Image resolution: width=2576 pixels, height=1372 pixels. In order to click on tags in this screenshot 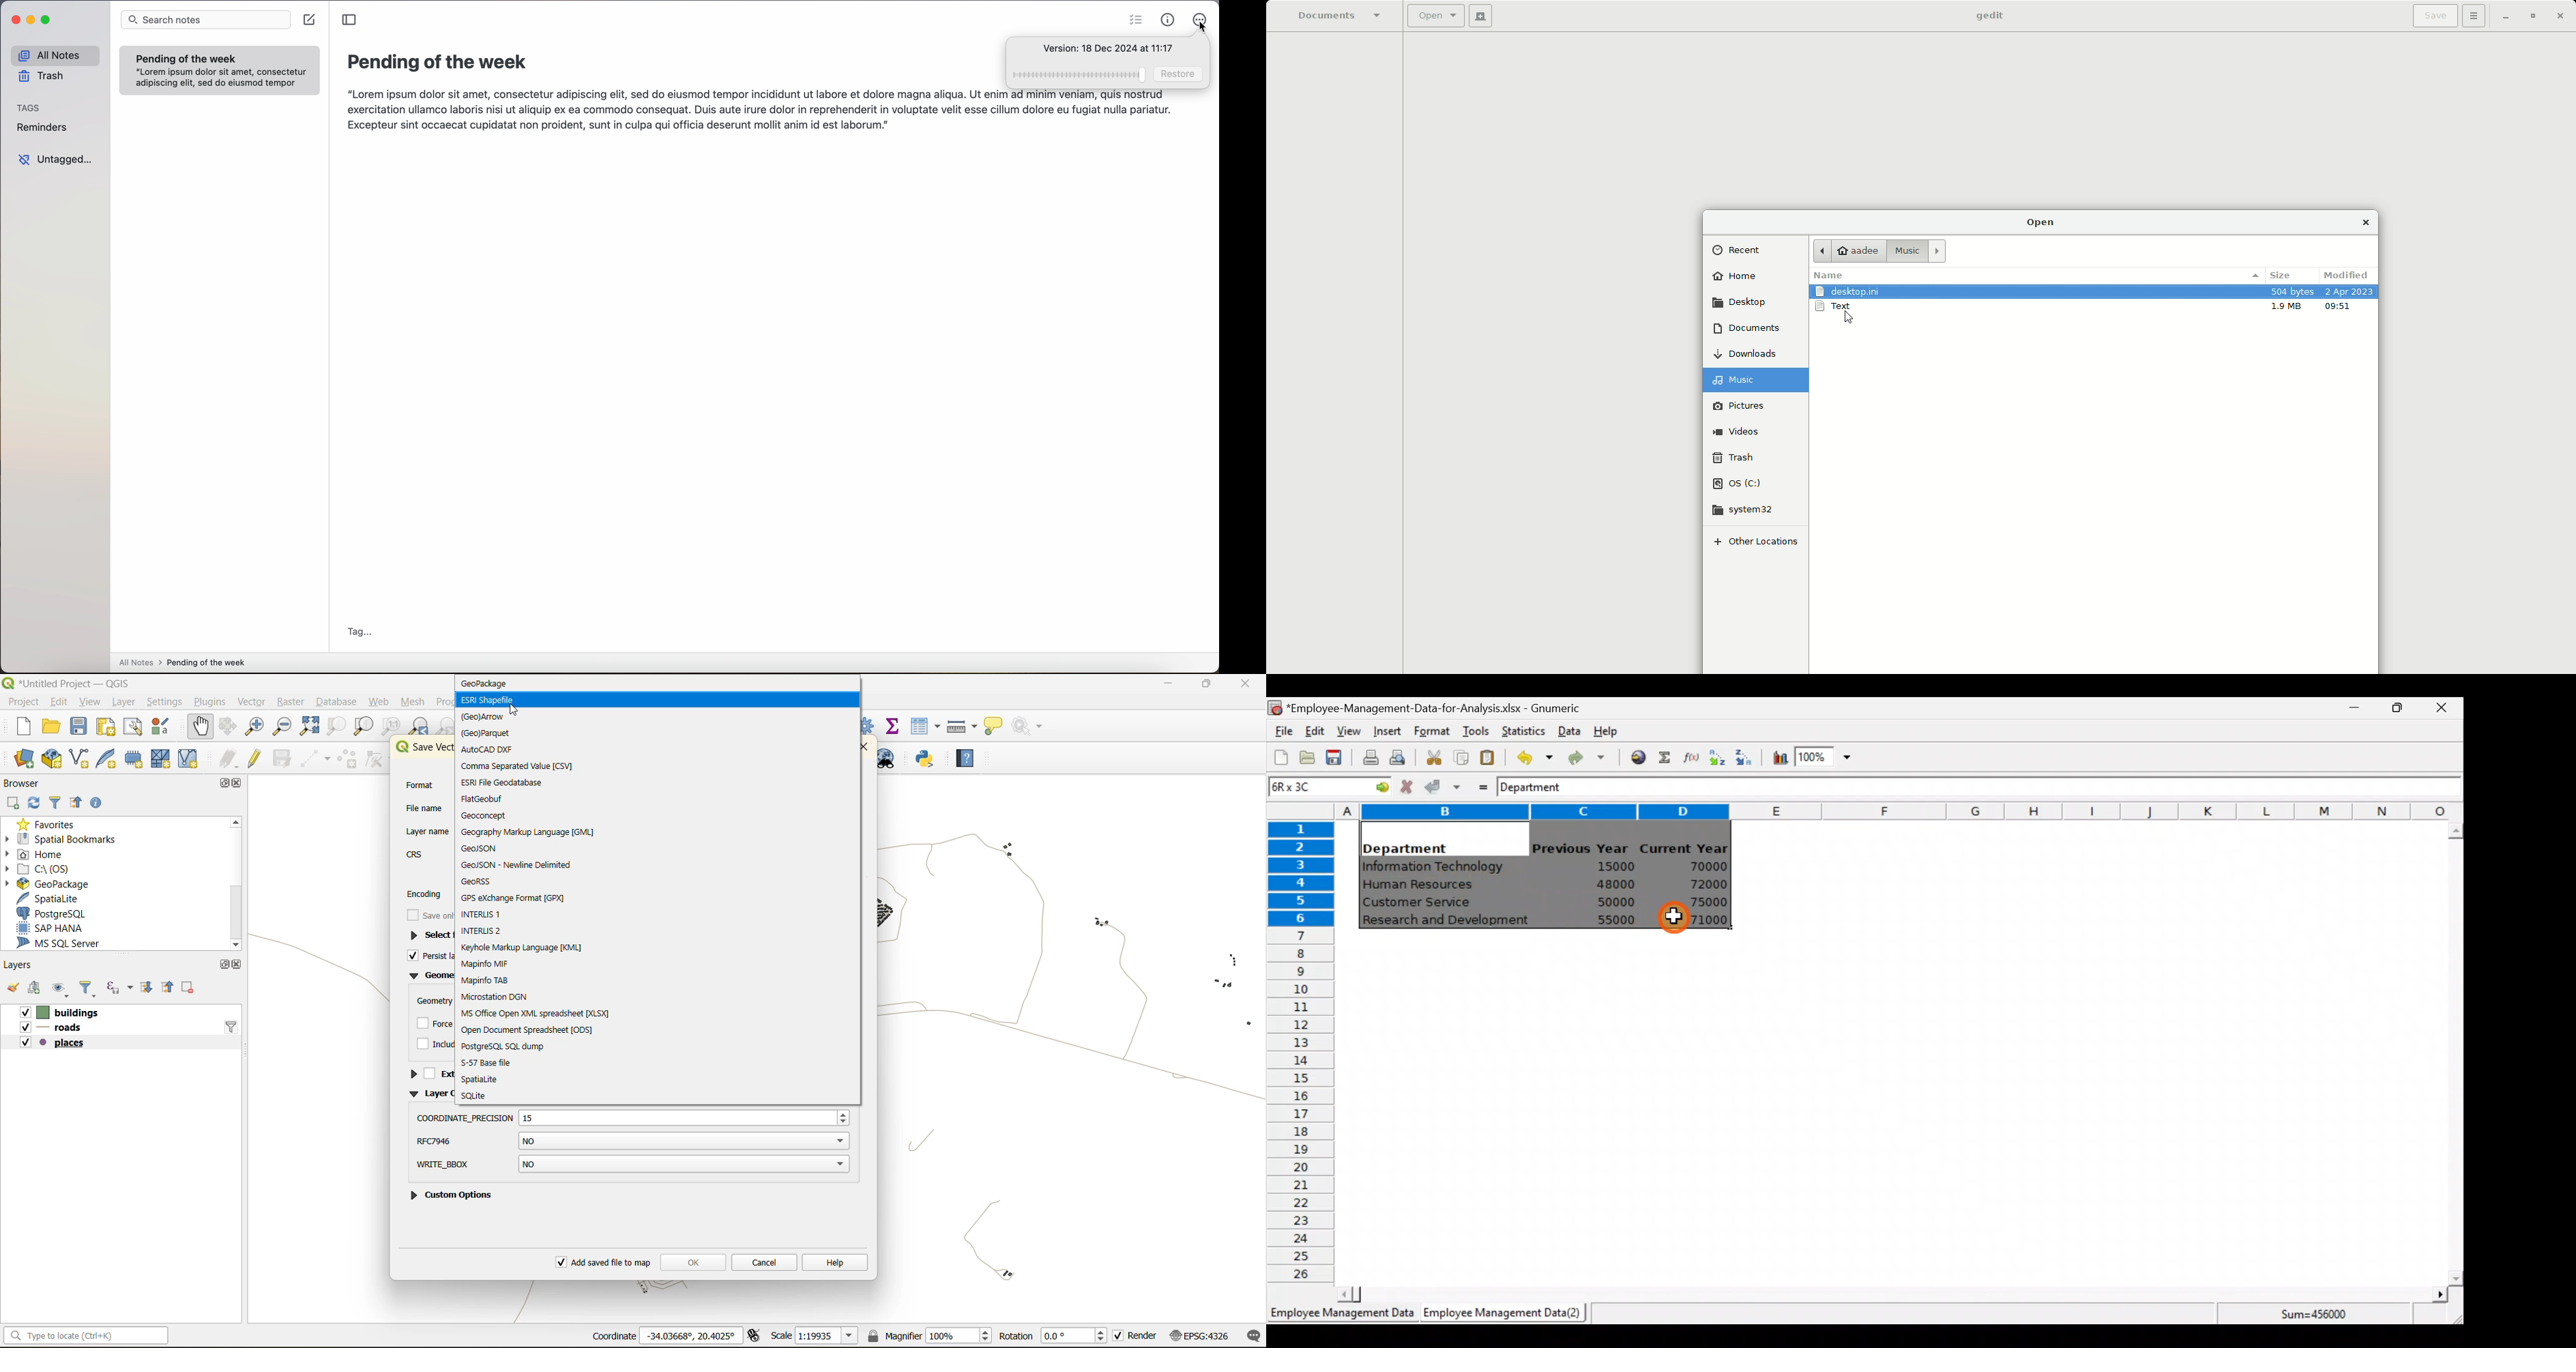, I will do `click(31, 108)`.